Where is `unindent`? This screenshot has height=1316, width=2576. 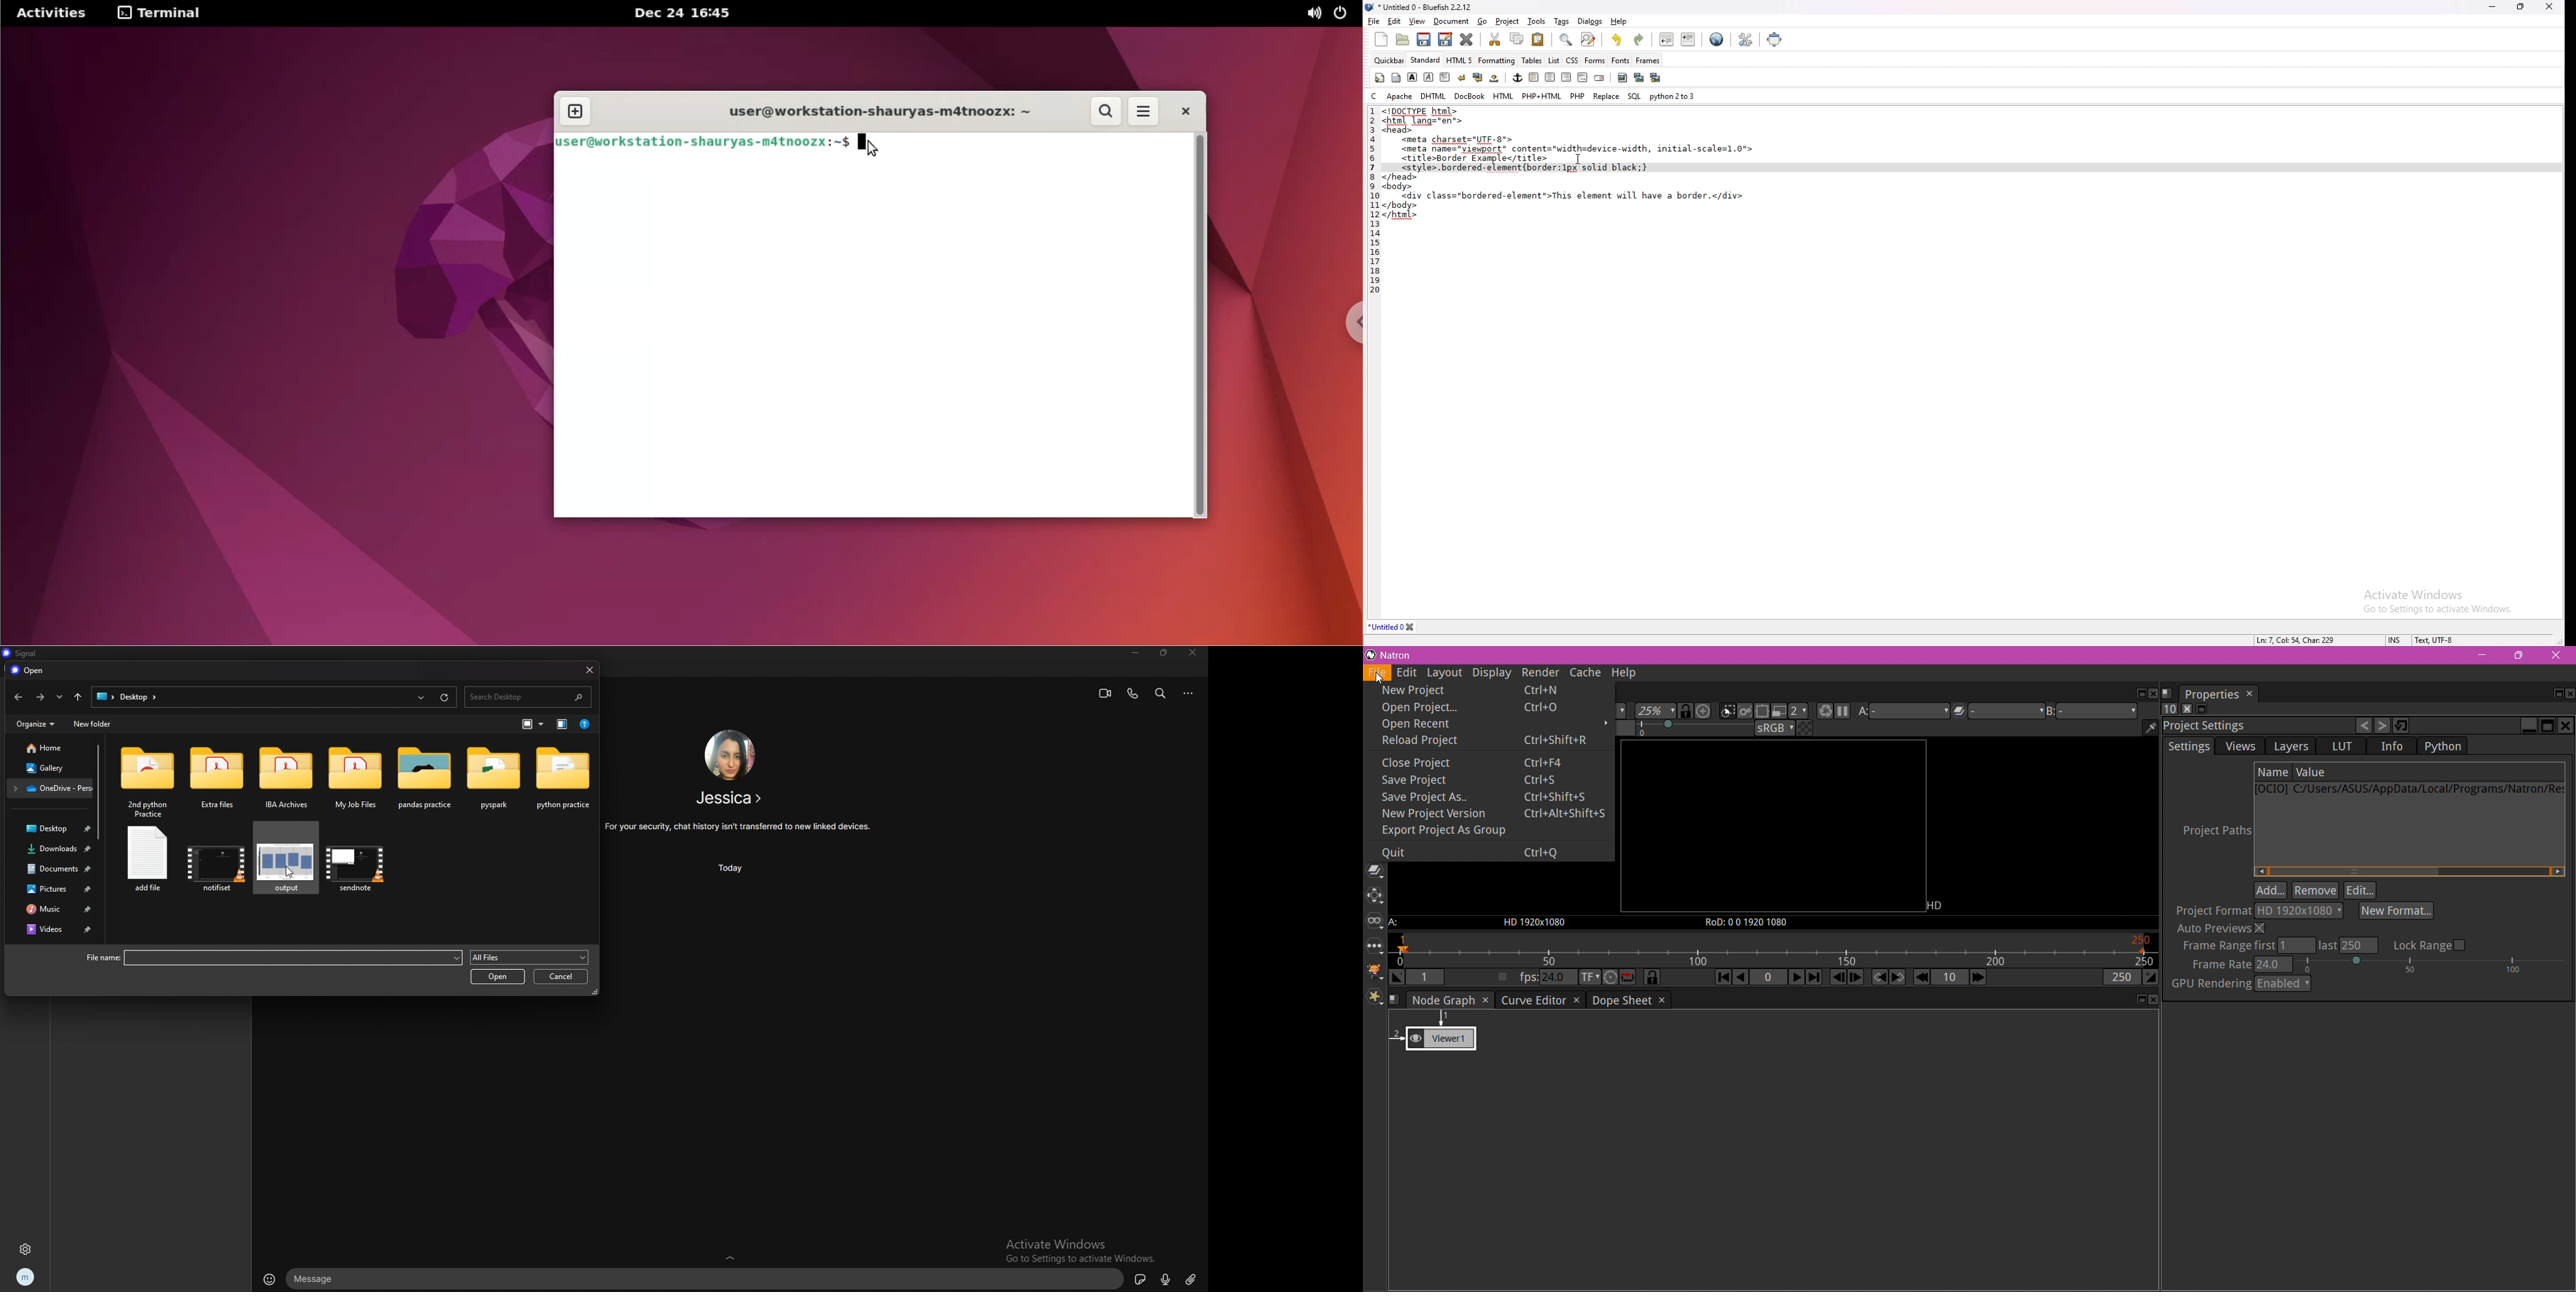 unindent is located at coordinates (1666, 39).